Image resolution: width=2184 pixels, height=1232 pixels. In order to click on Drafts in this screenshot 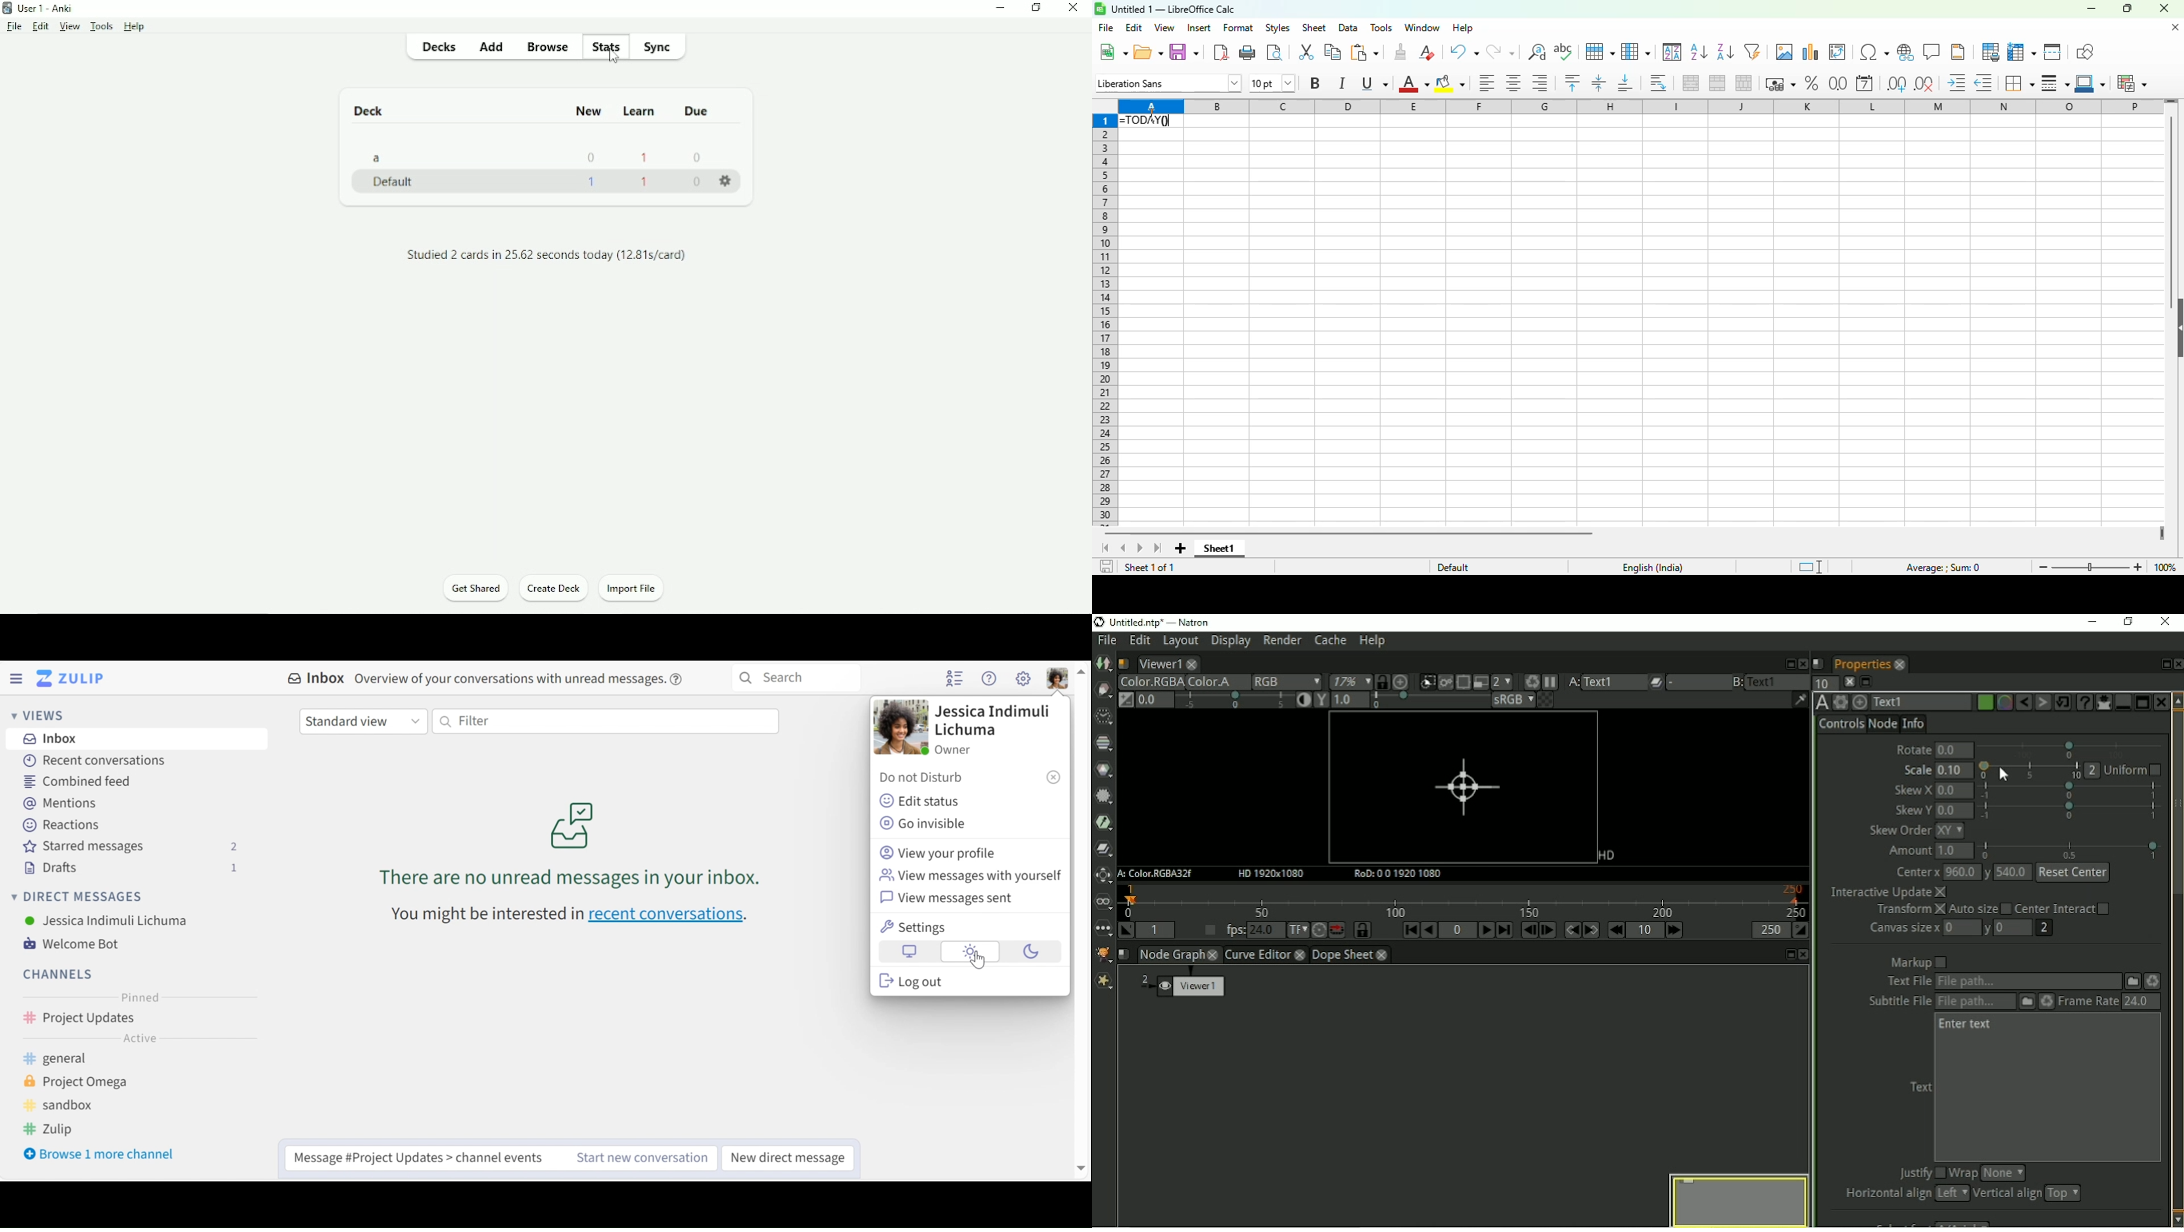, I will do `click(134, 868)`.